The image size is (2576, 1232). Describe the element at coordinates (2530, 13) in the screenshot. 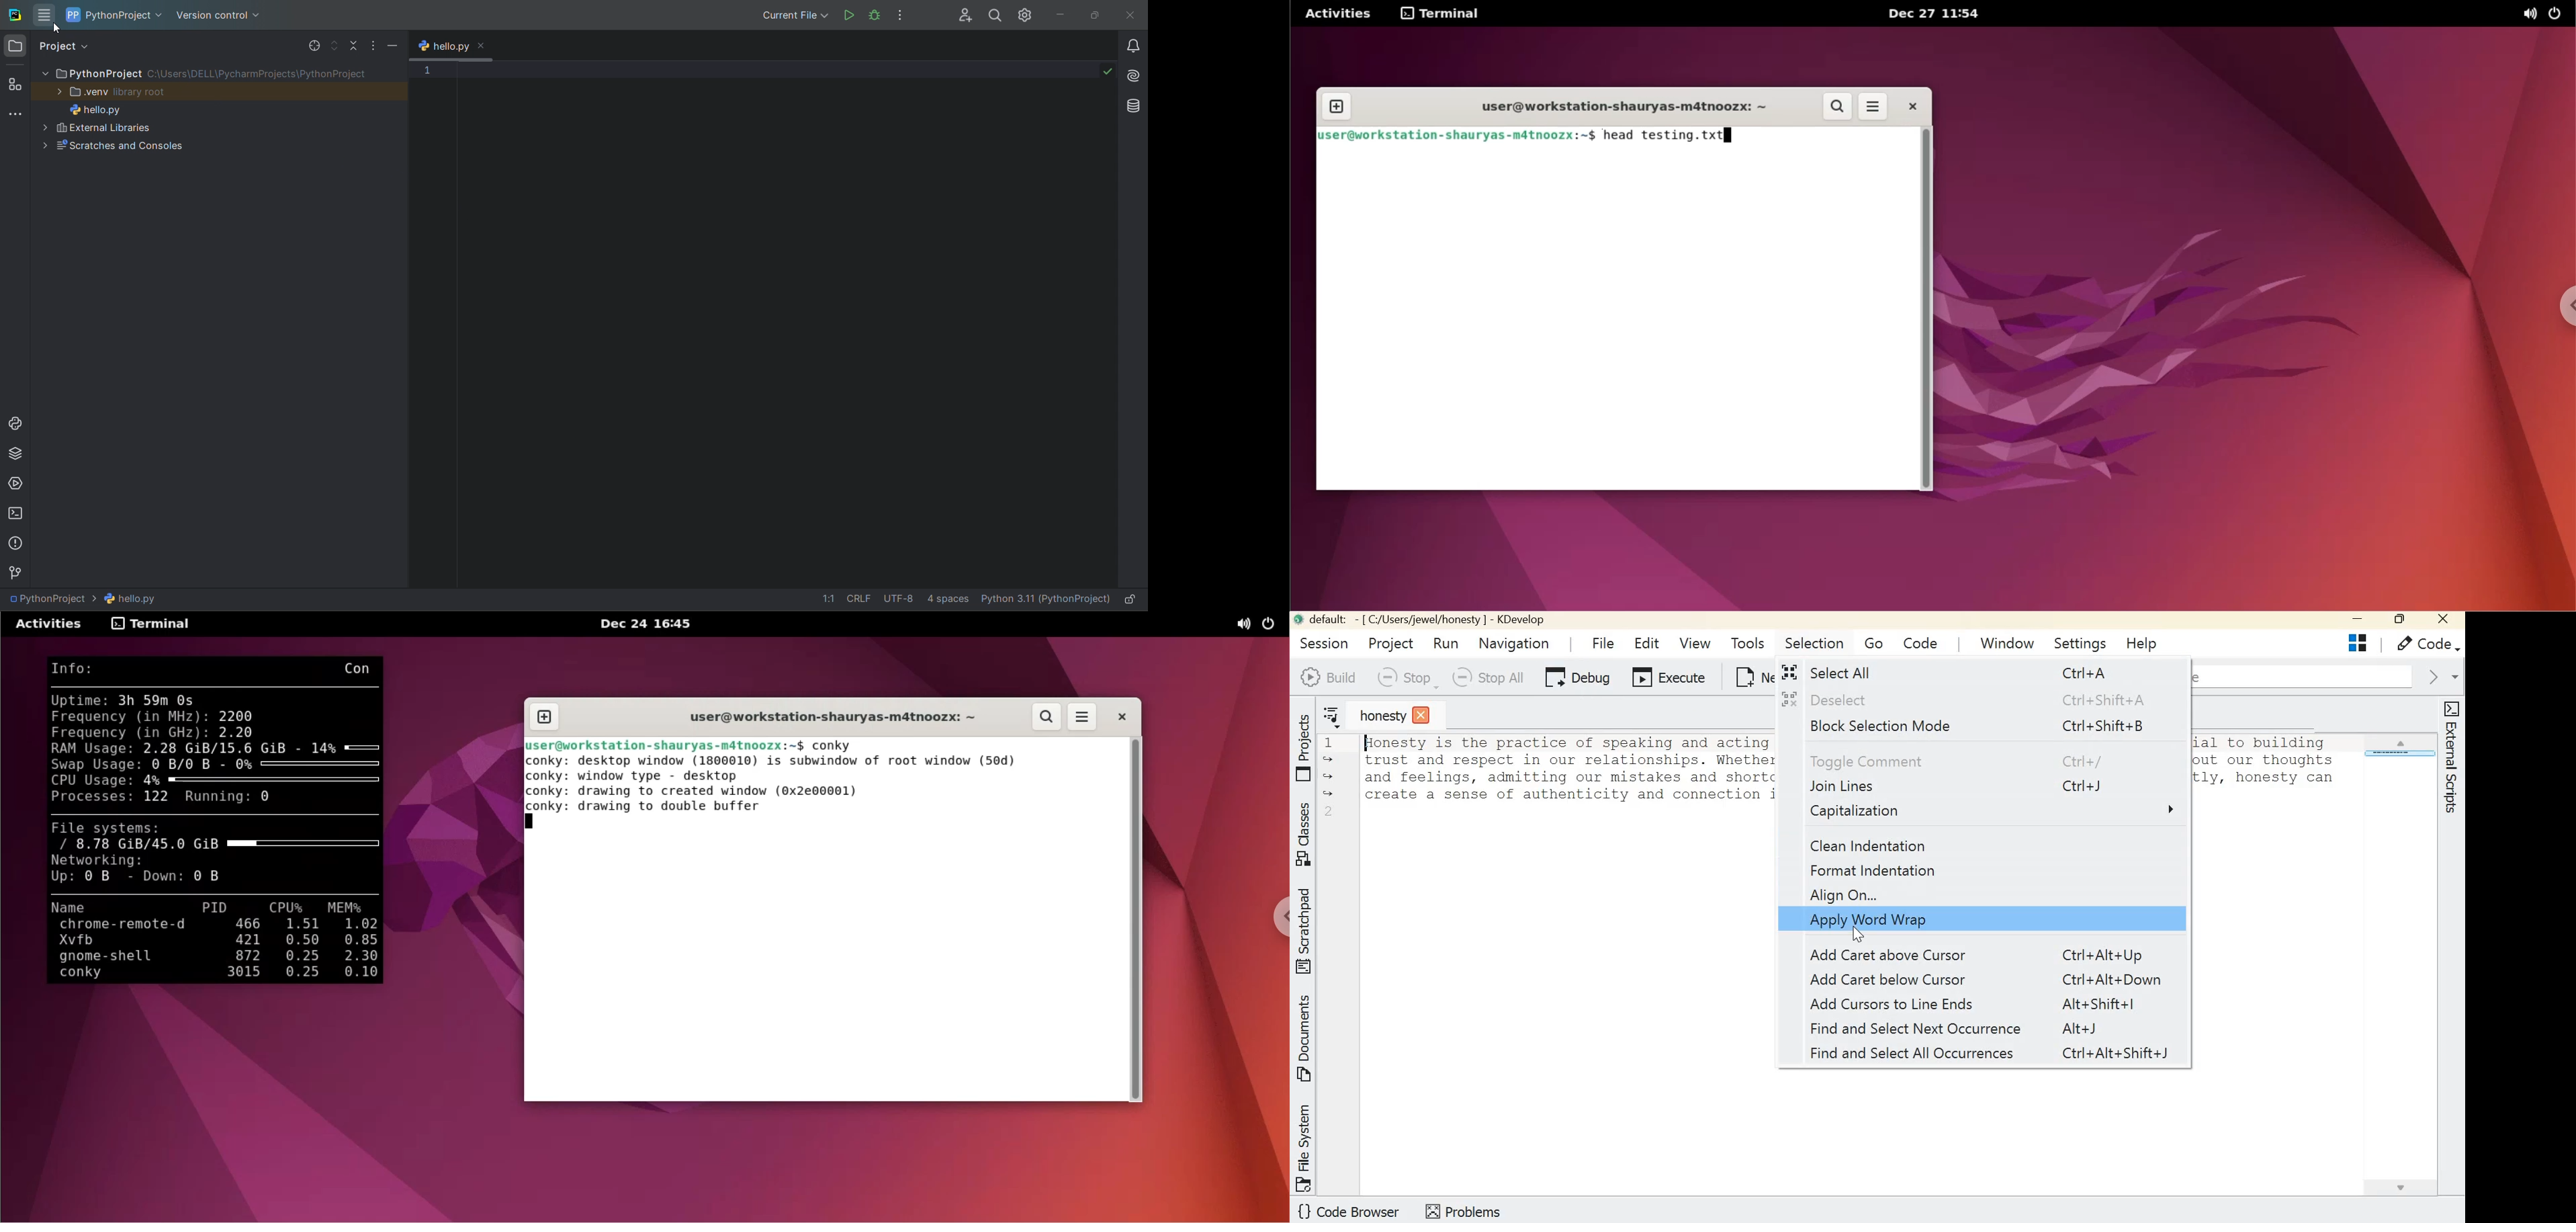

I see `sound options` at that location.